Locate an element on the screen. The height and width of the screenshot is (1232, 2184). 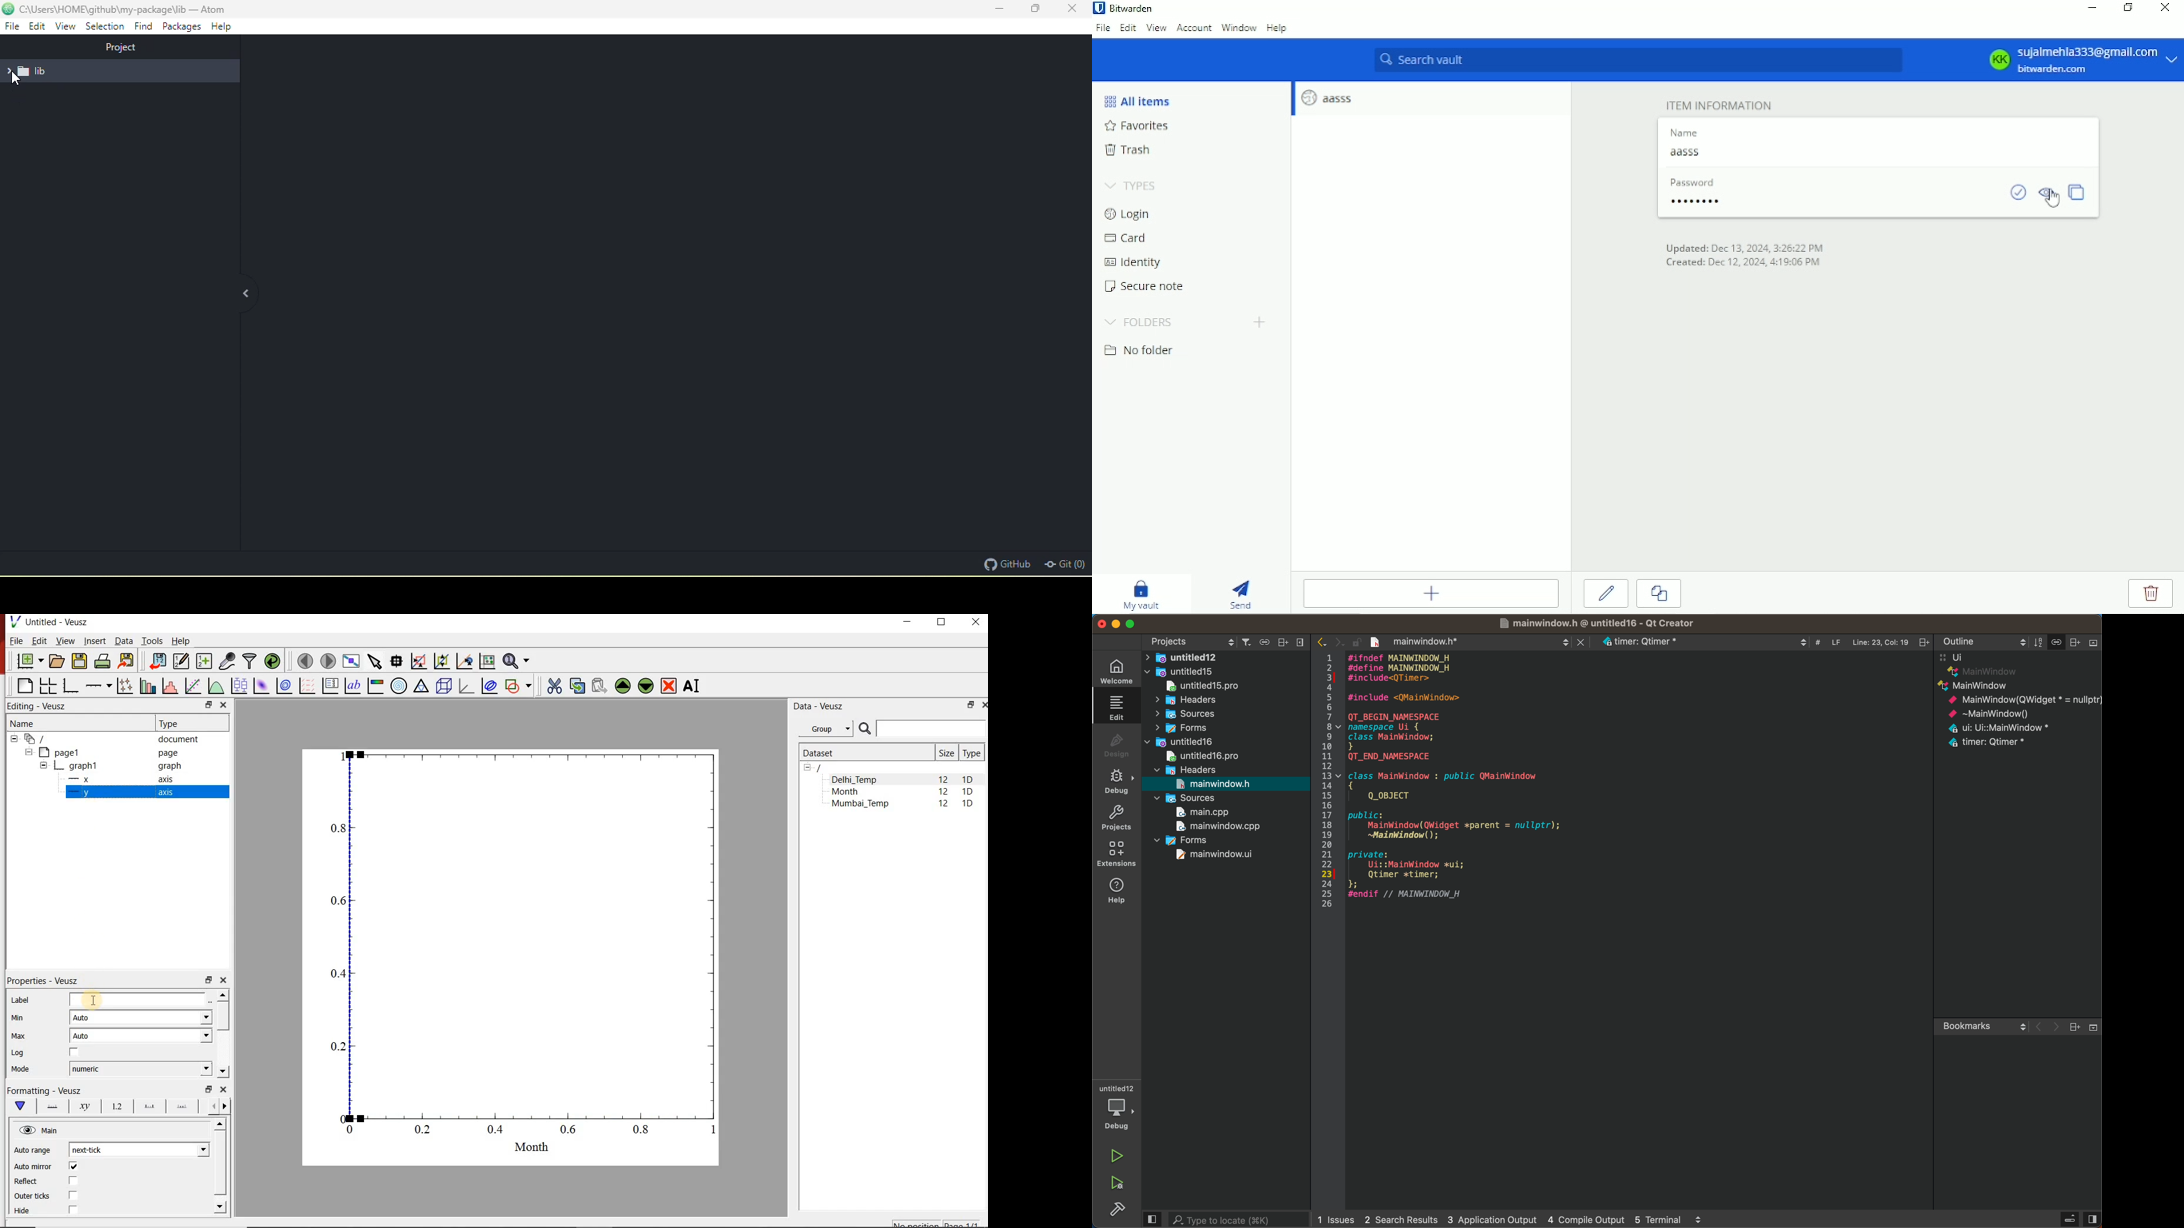
Clone is located at coordinates (1659, 593).